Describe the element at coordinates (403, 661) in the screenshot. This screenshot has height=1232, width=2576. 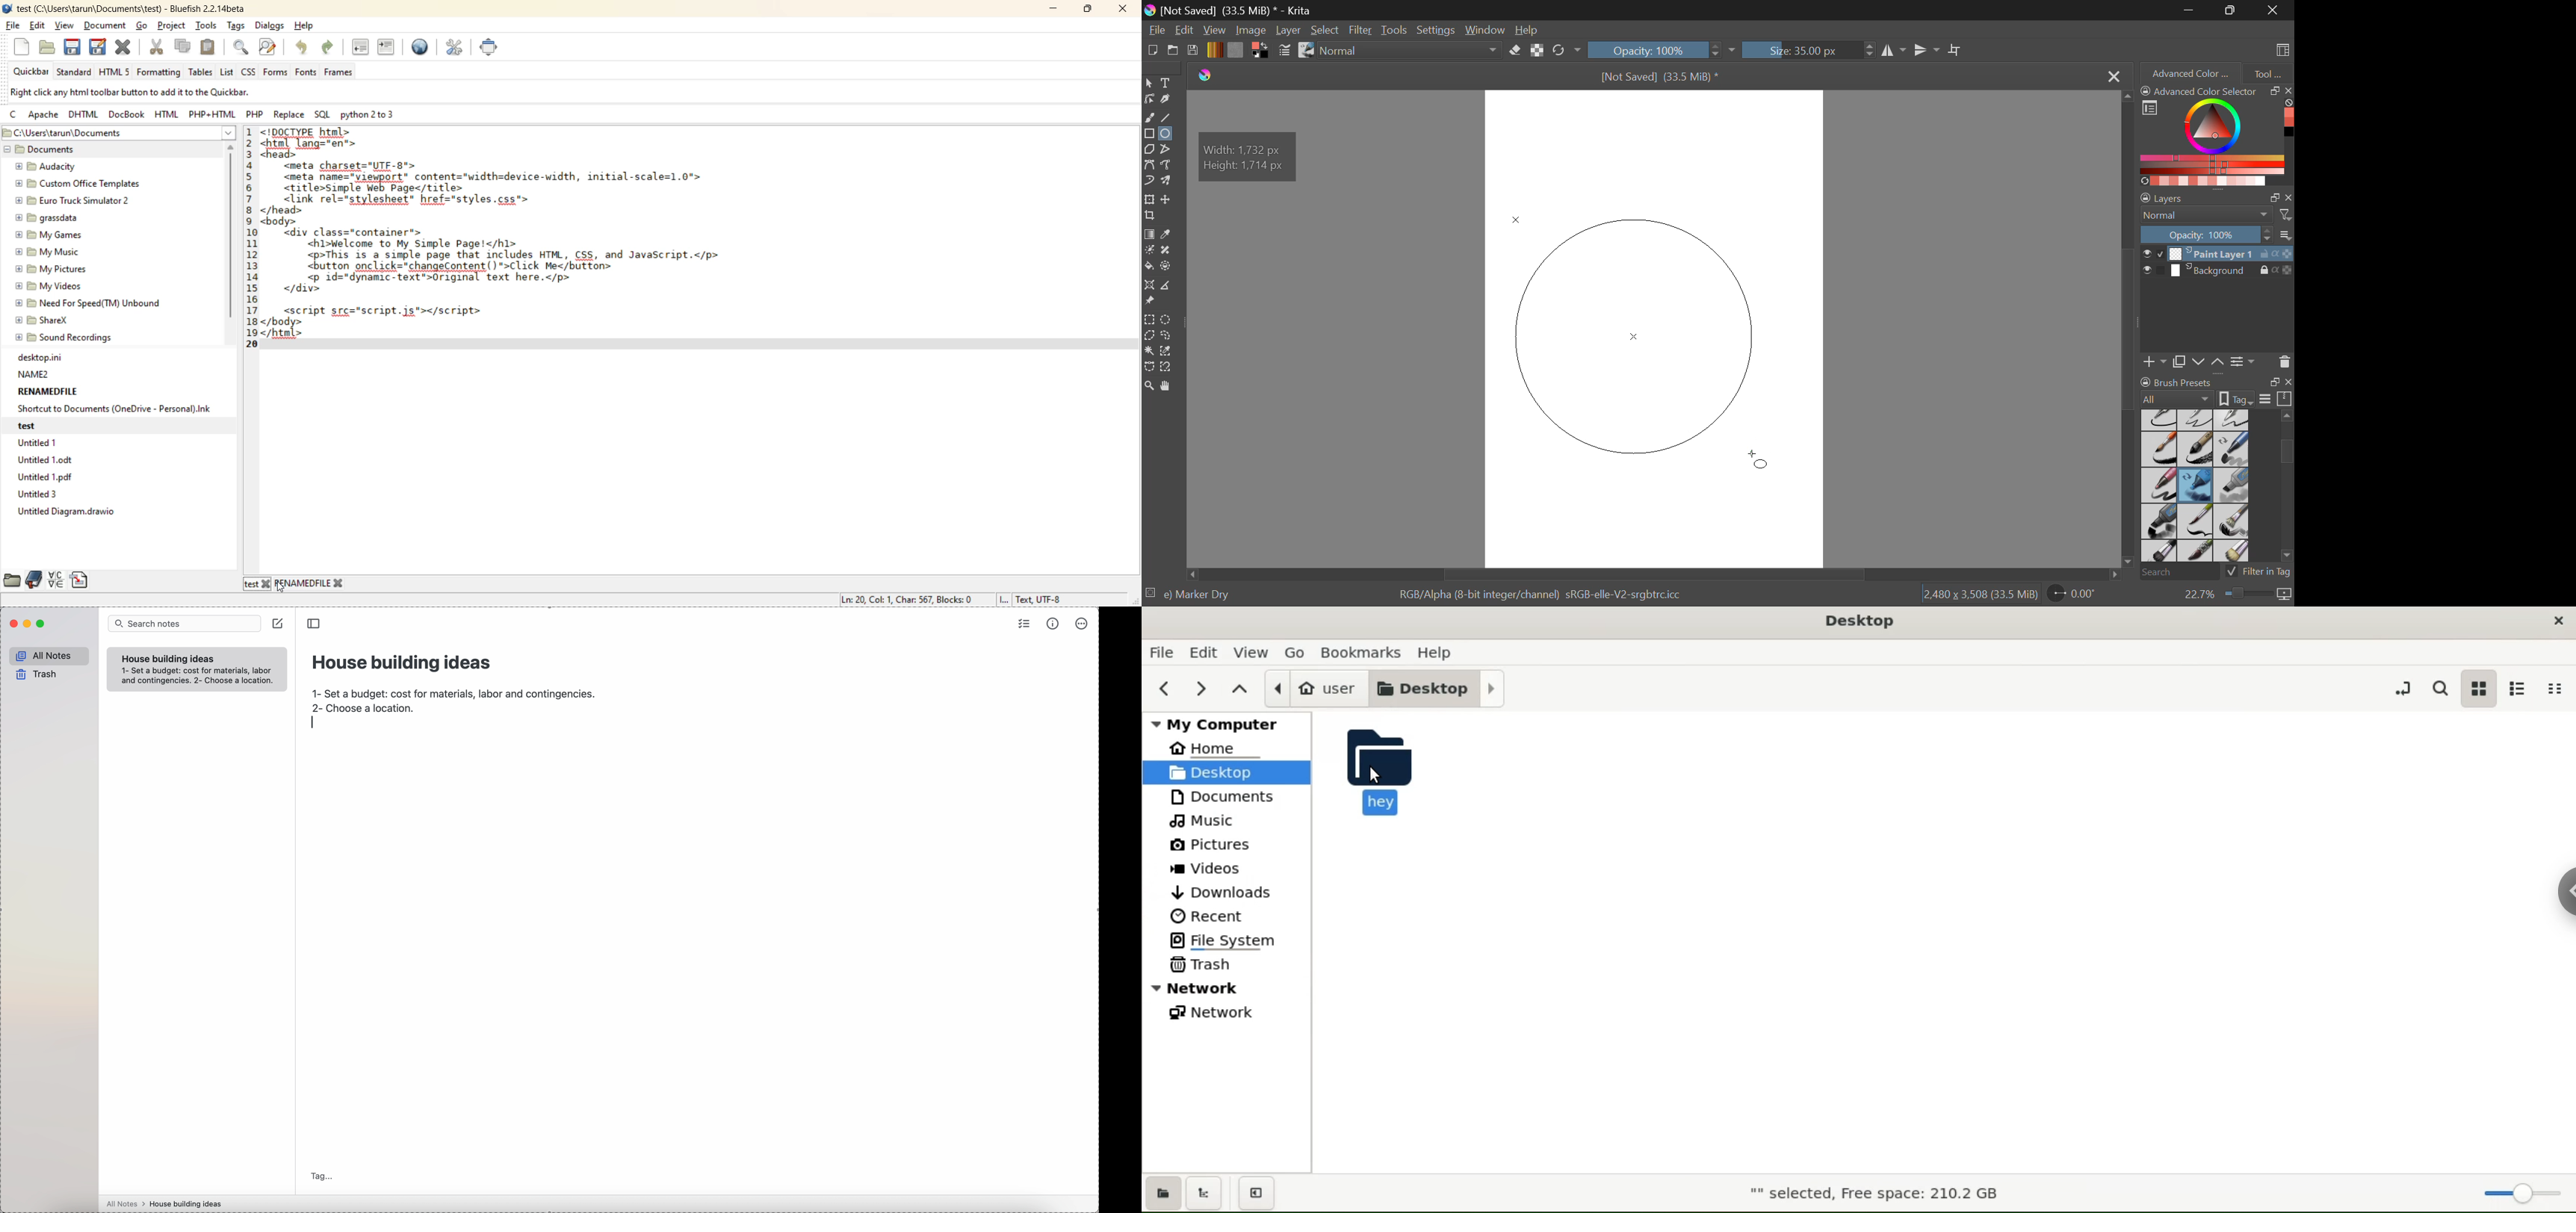
I see `house building ideas` at that location.